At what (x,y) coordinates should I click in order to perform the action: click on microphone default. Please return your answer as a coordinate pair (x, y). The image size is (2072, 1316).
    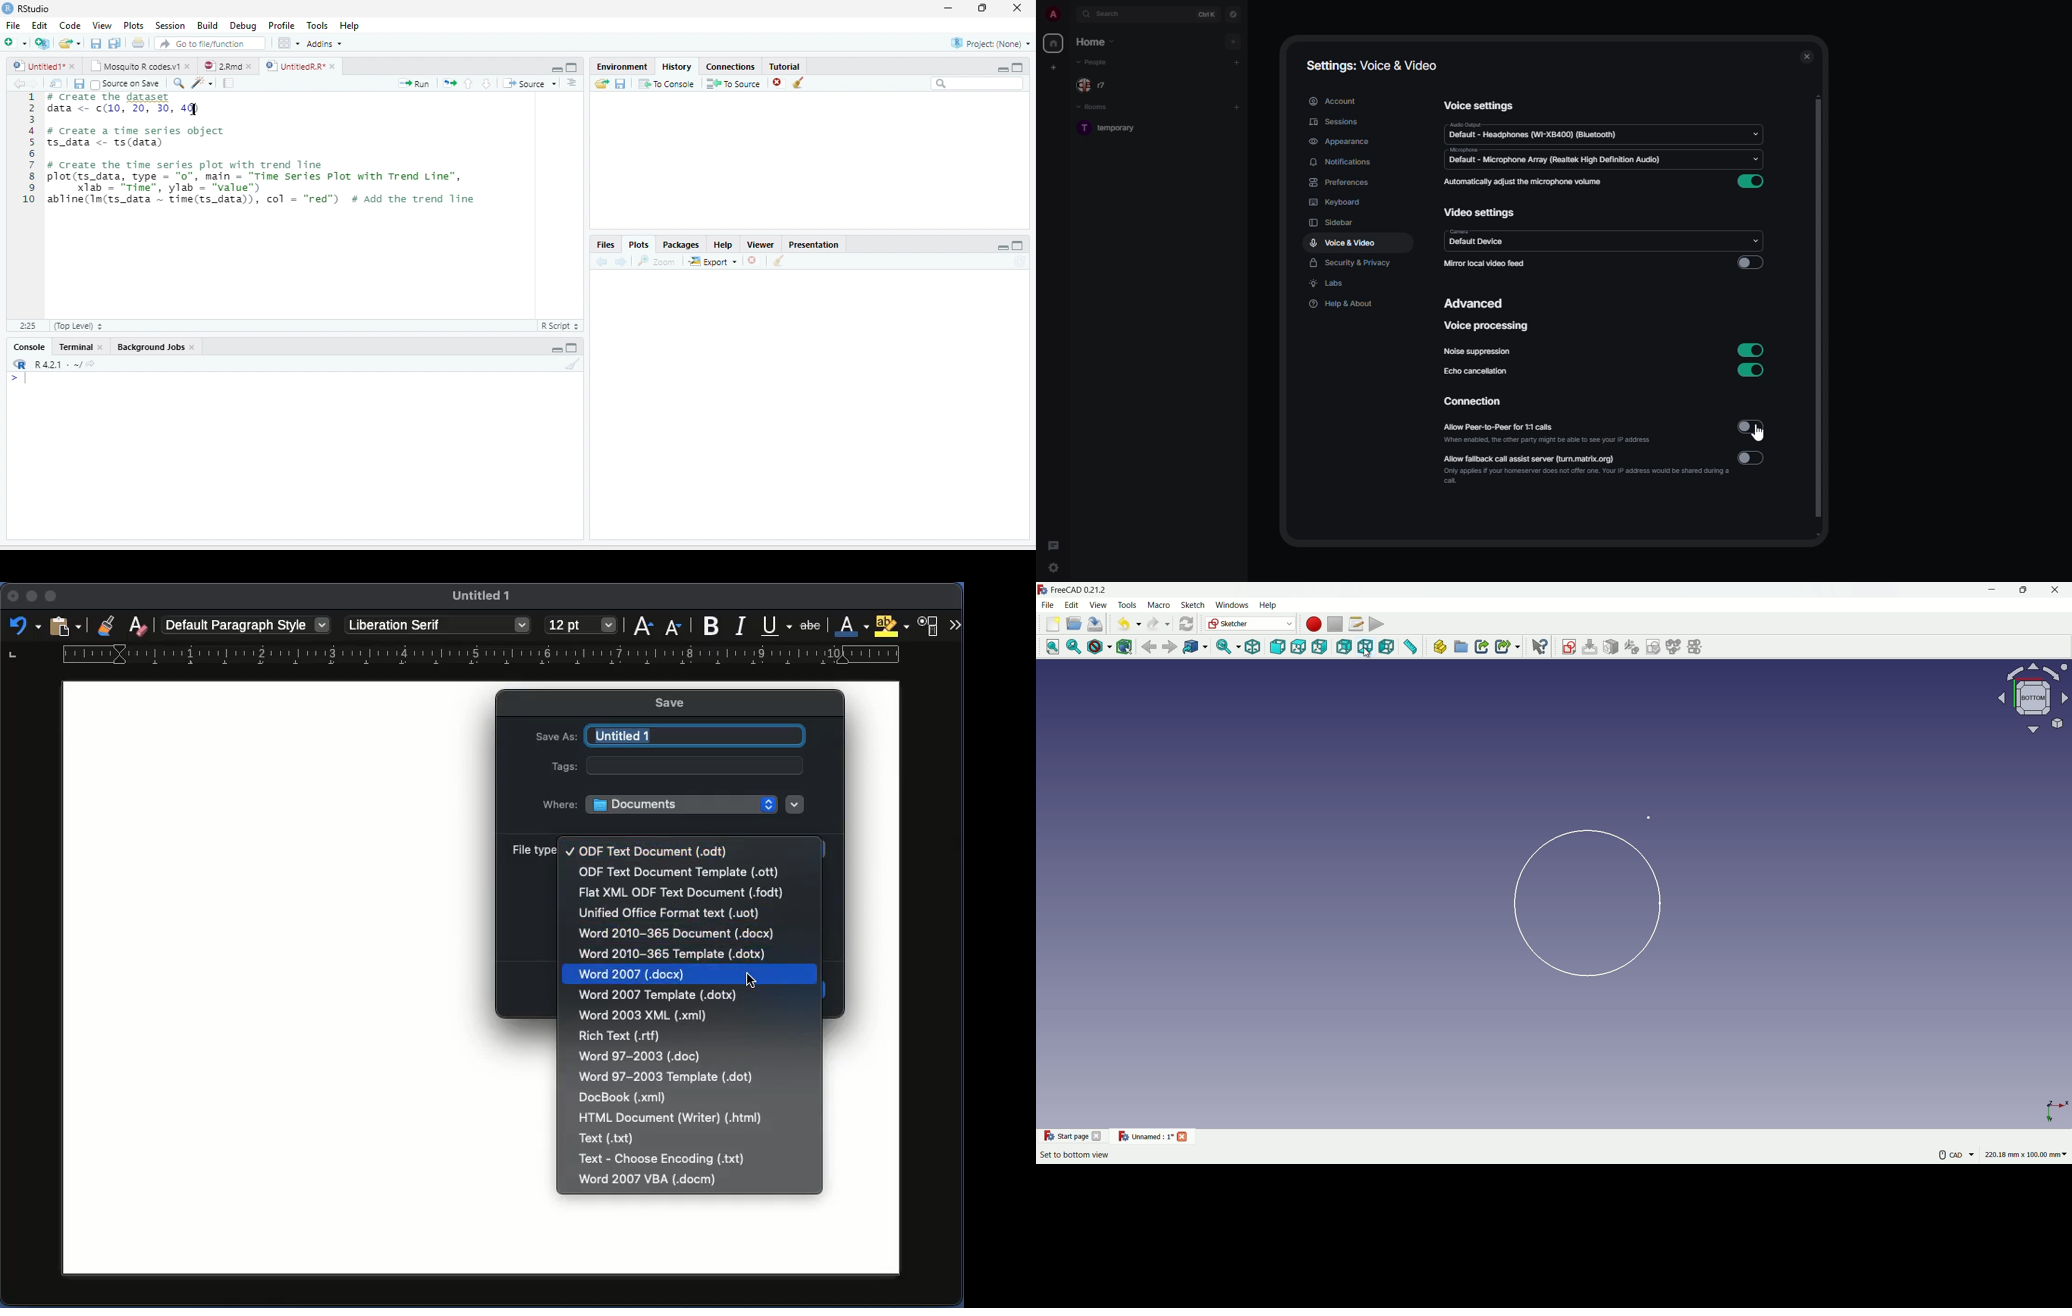
    Looking at the image, I should click on (1552, 157).